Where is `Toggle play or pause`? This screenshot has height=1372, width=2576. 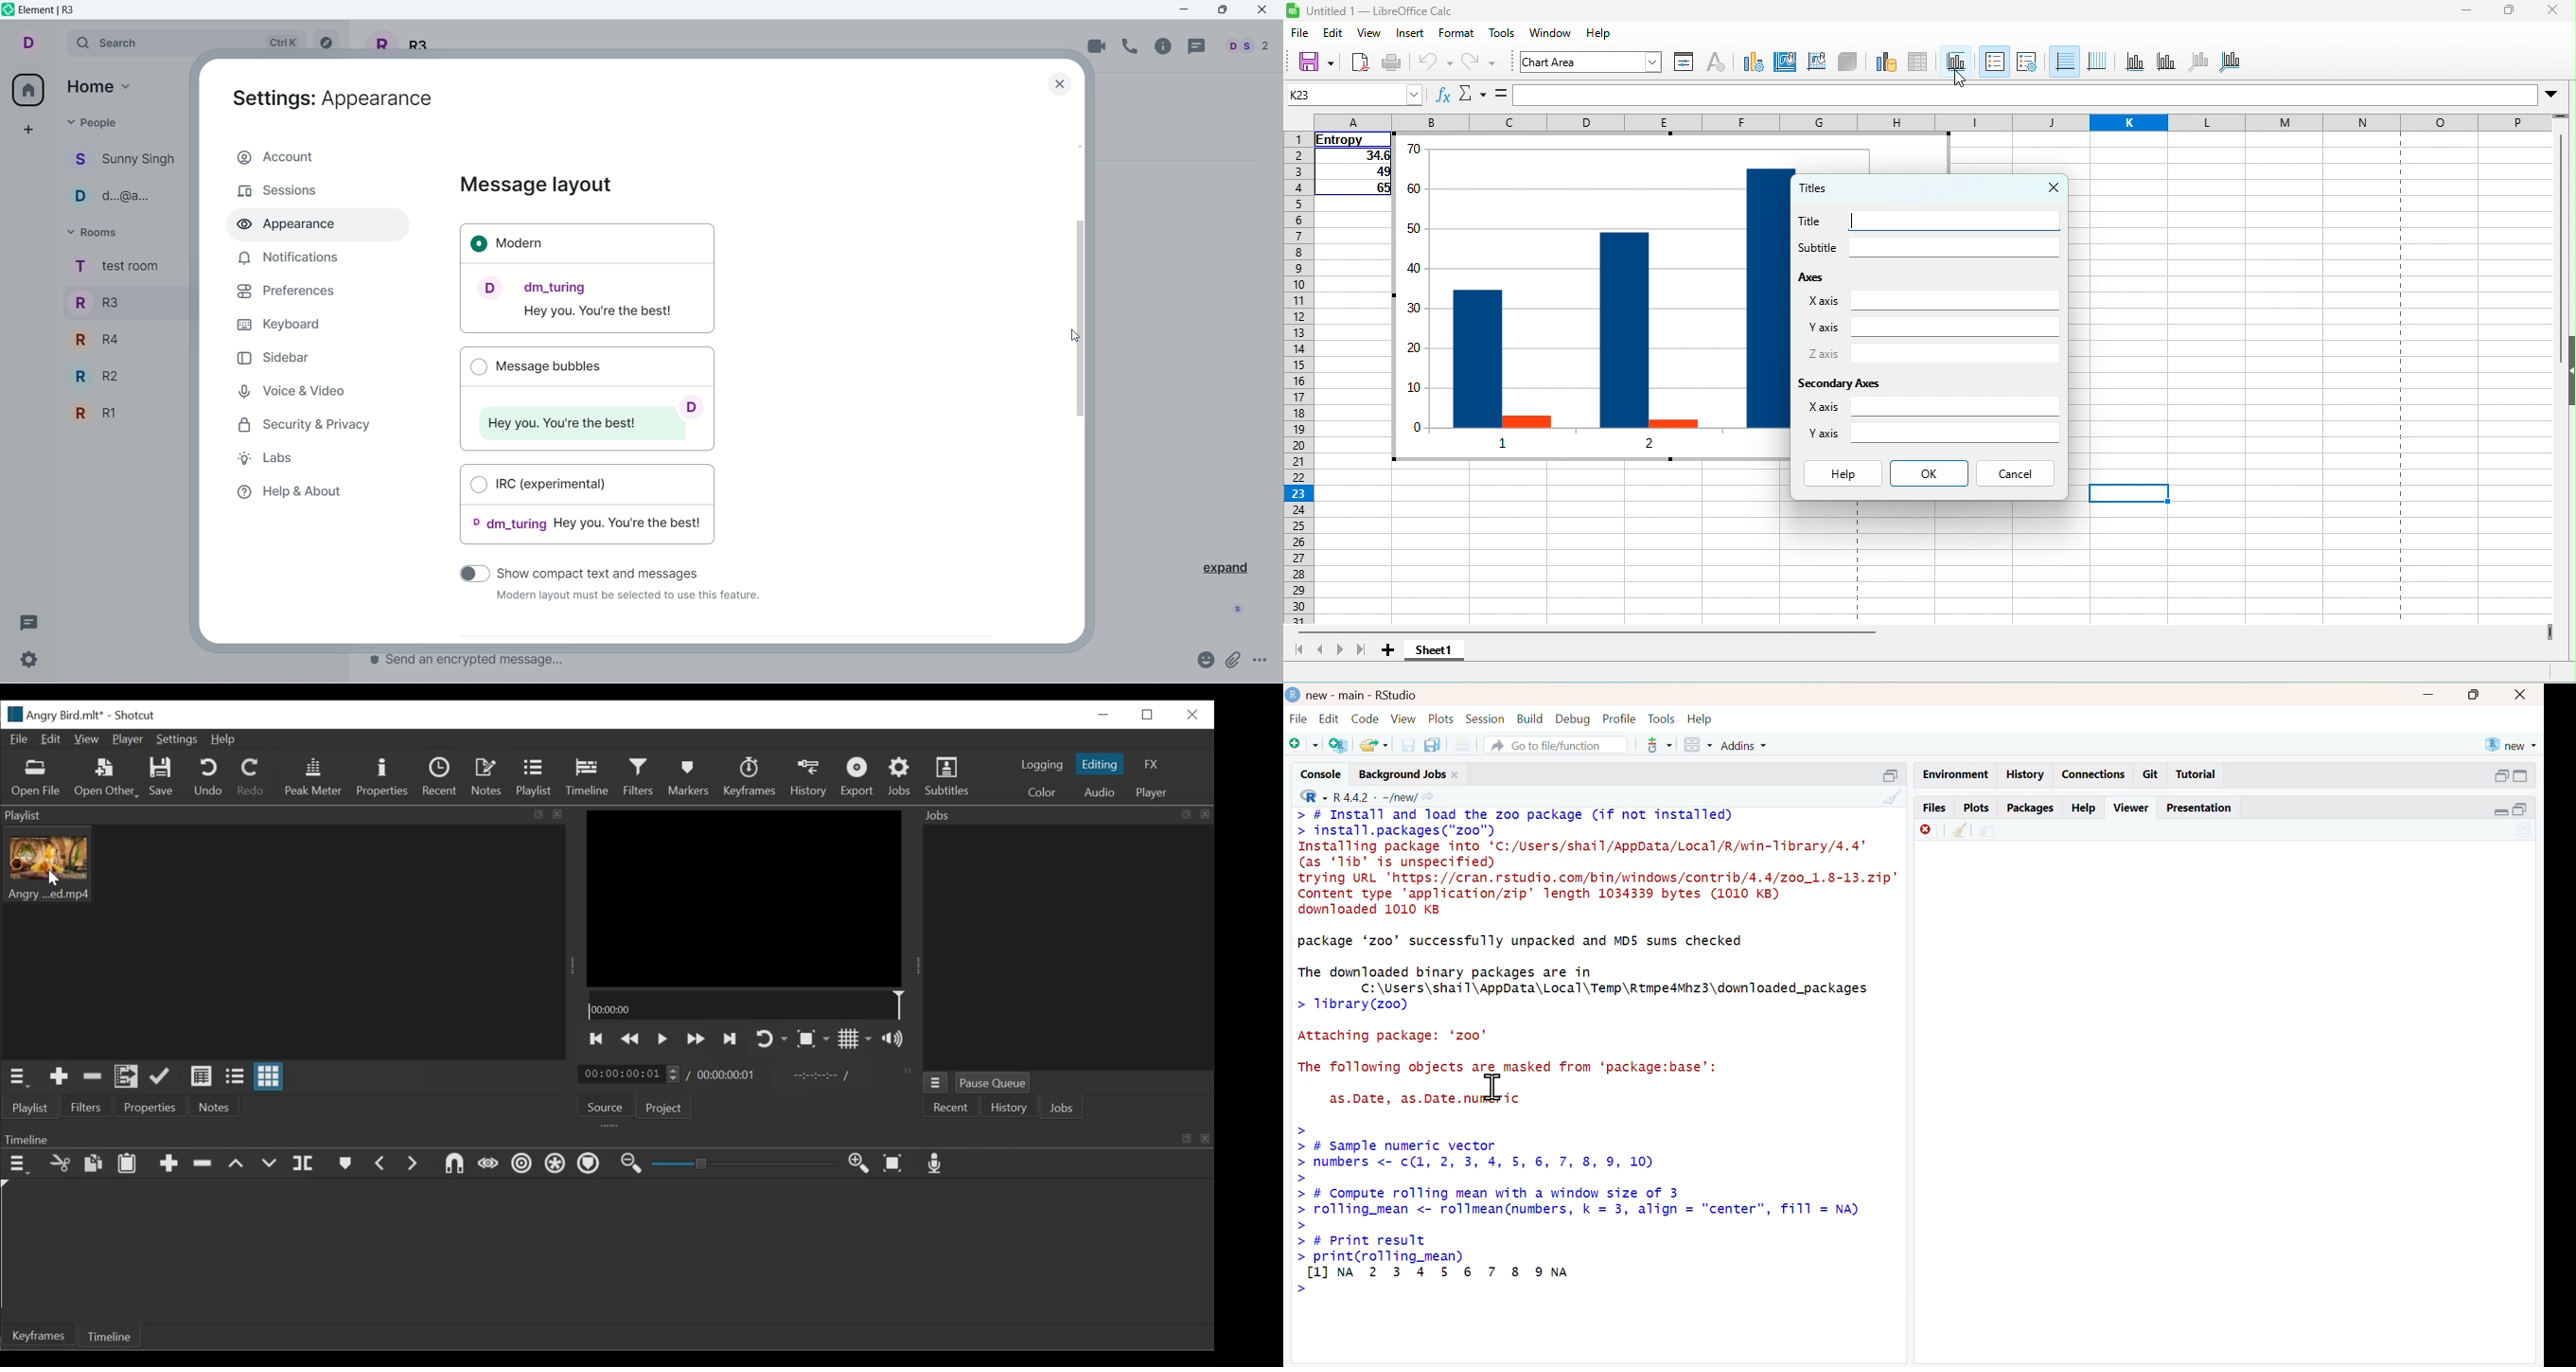 Toggle play or pause is located at coordinates (663, 1040).